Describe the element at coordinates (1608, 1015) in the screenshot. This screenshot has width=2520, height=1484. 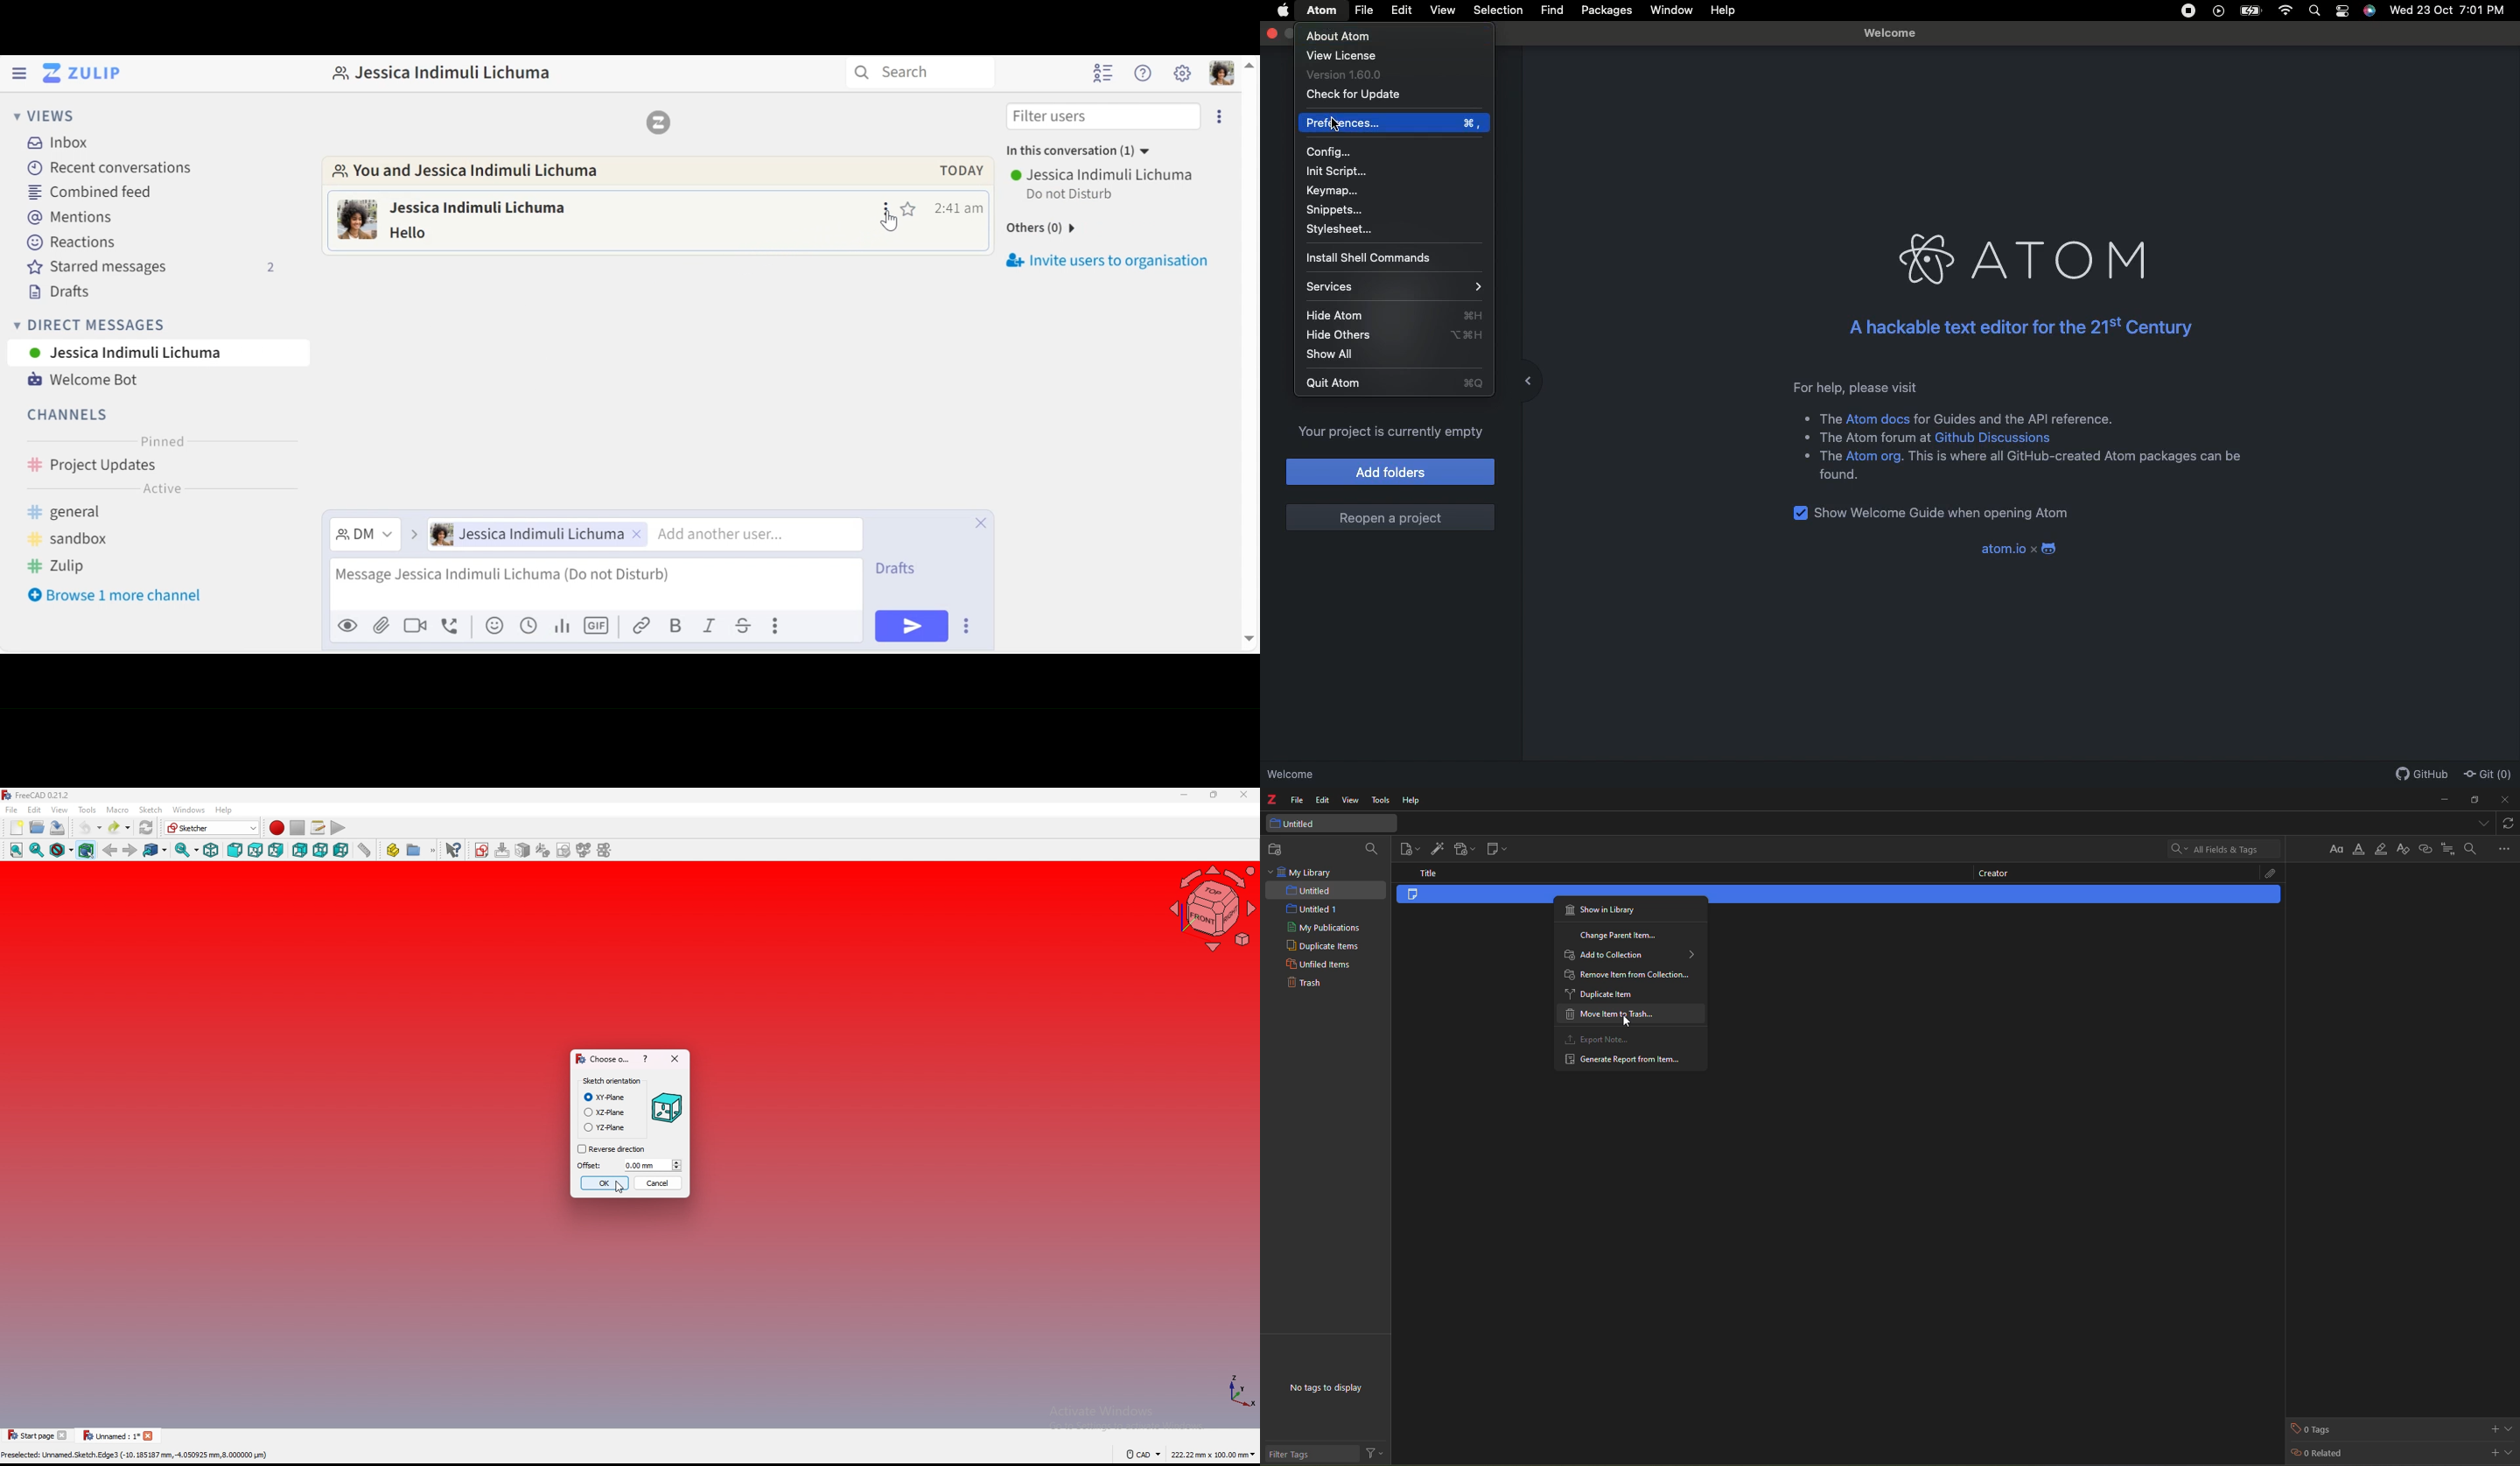
I see `move item to trash` at that location.